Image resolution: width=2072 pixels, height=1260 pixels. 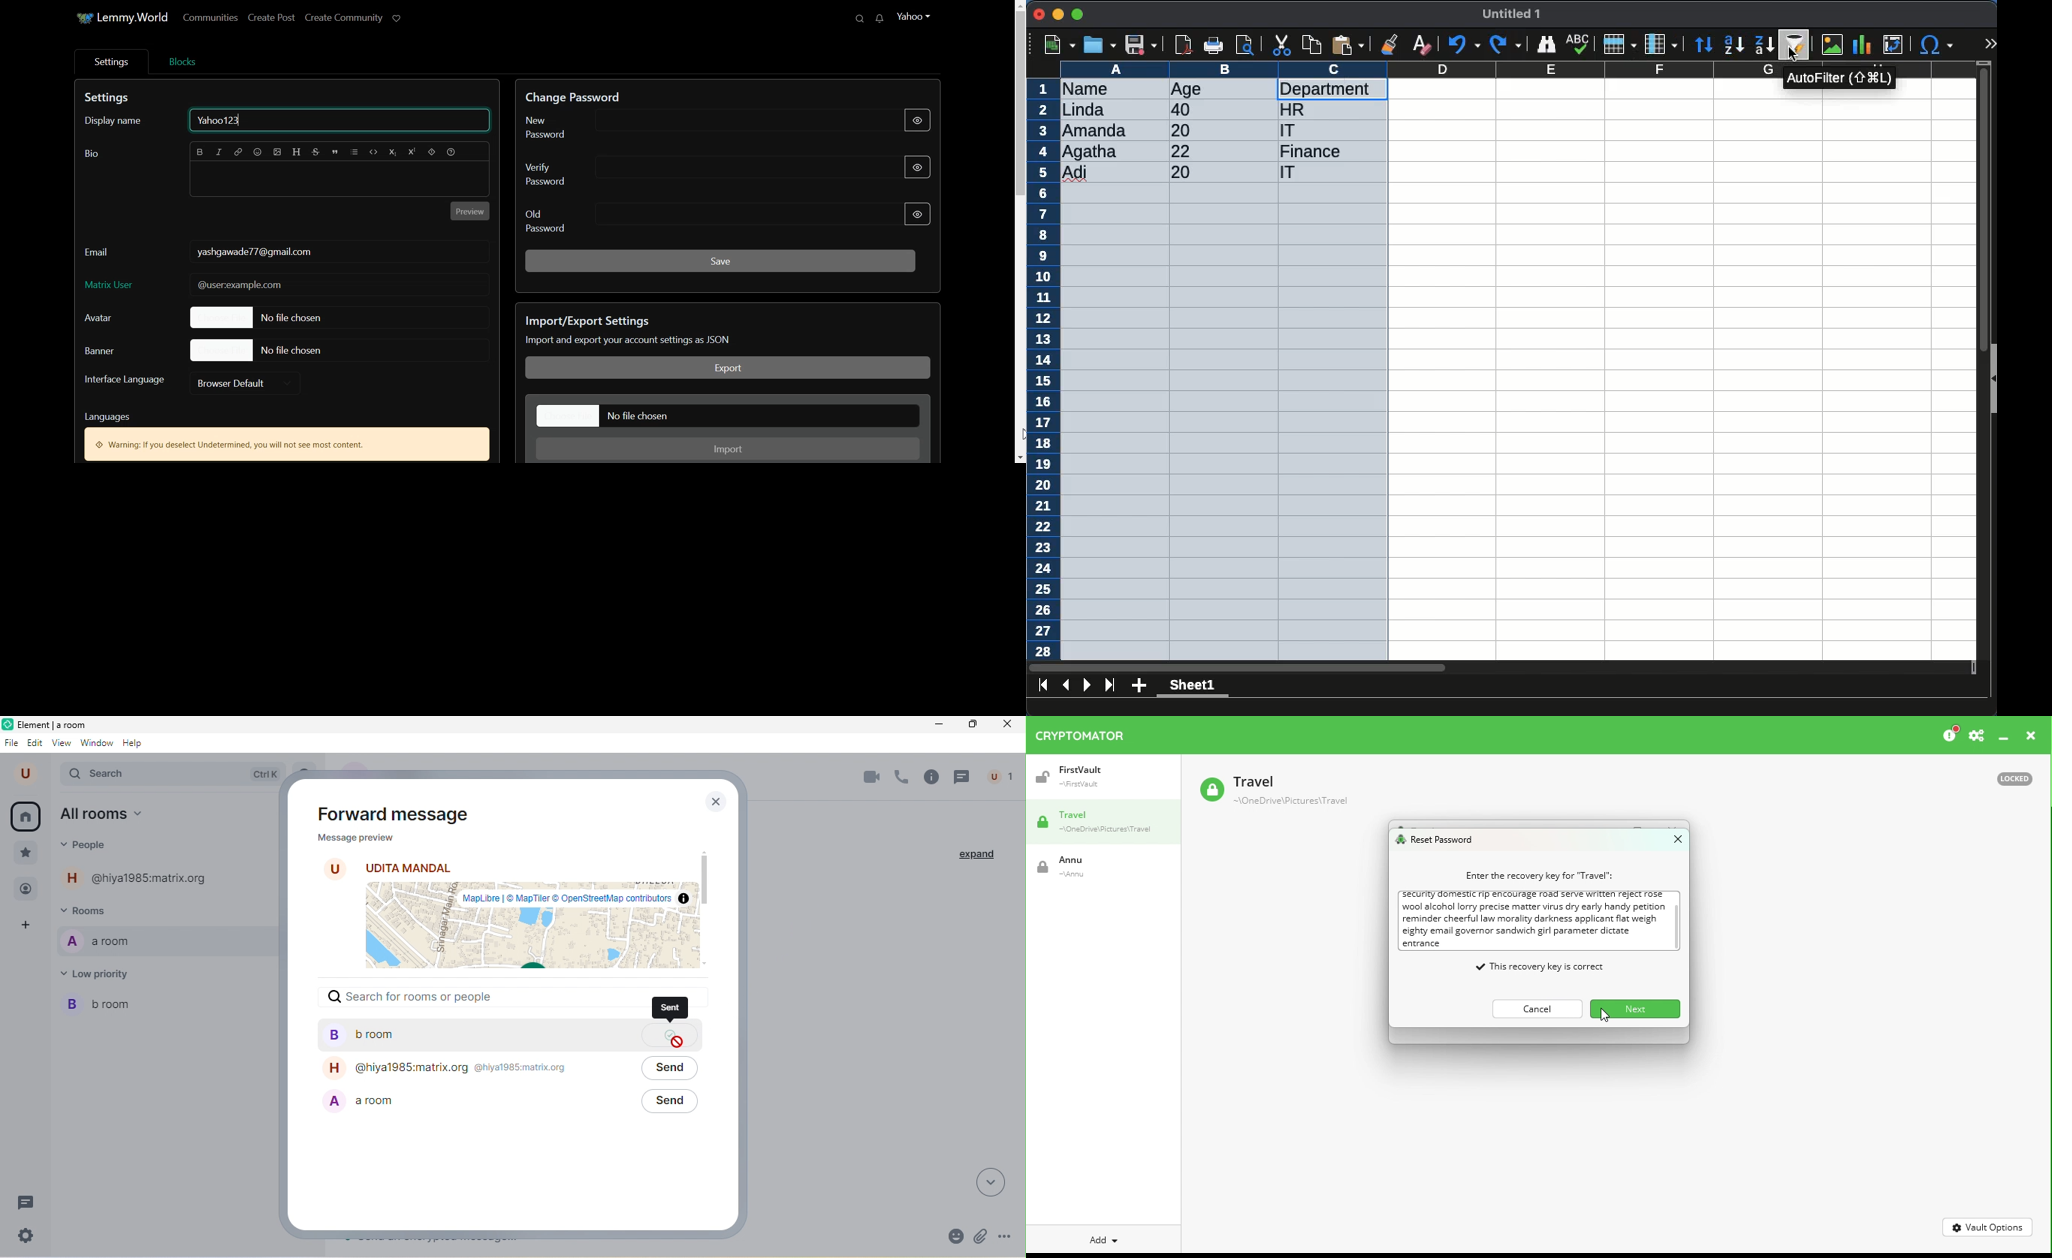 I want to click on Upload picture, so click(x=278, y=152).